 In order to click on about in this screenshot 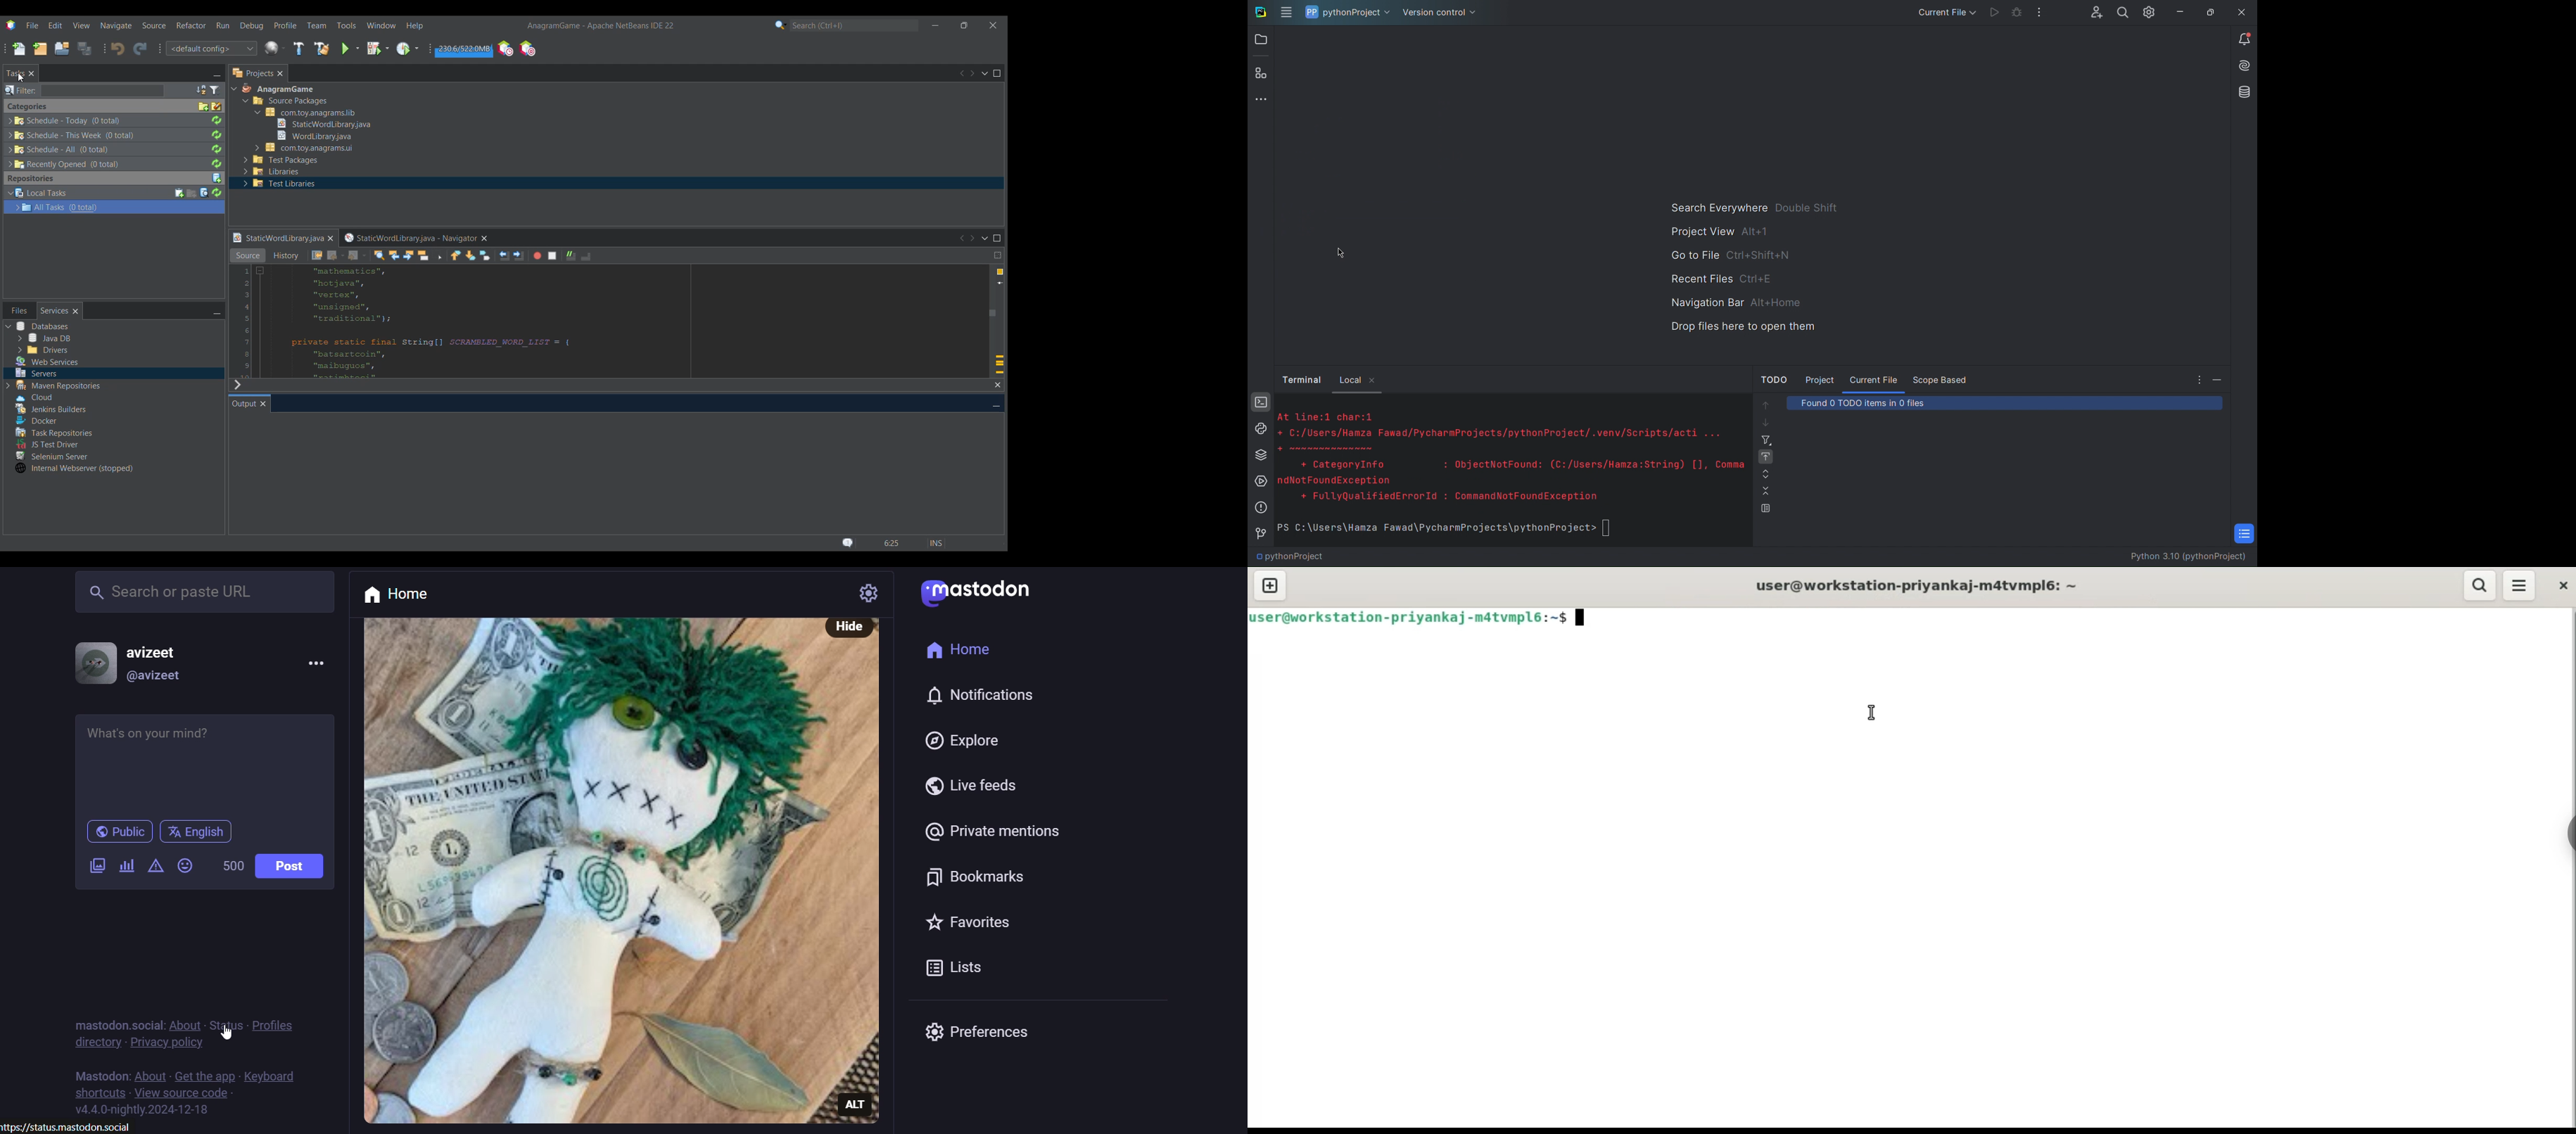, I will do `click(151, 1075)`.